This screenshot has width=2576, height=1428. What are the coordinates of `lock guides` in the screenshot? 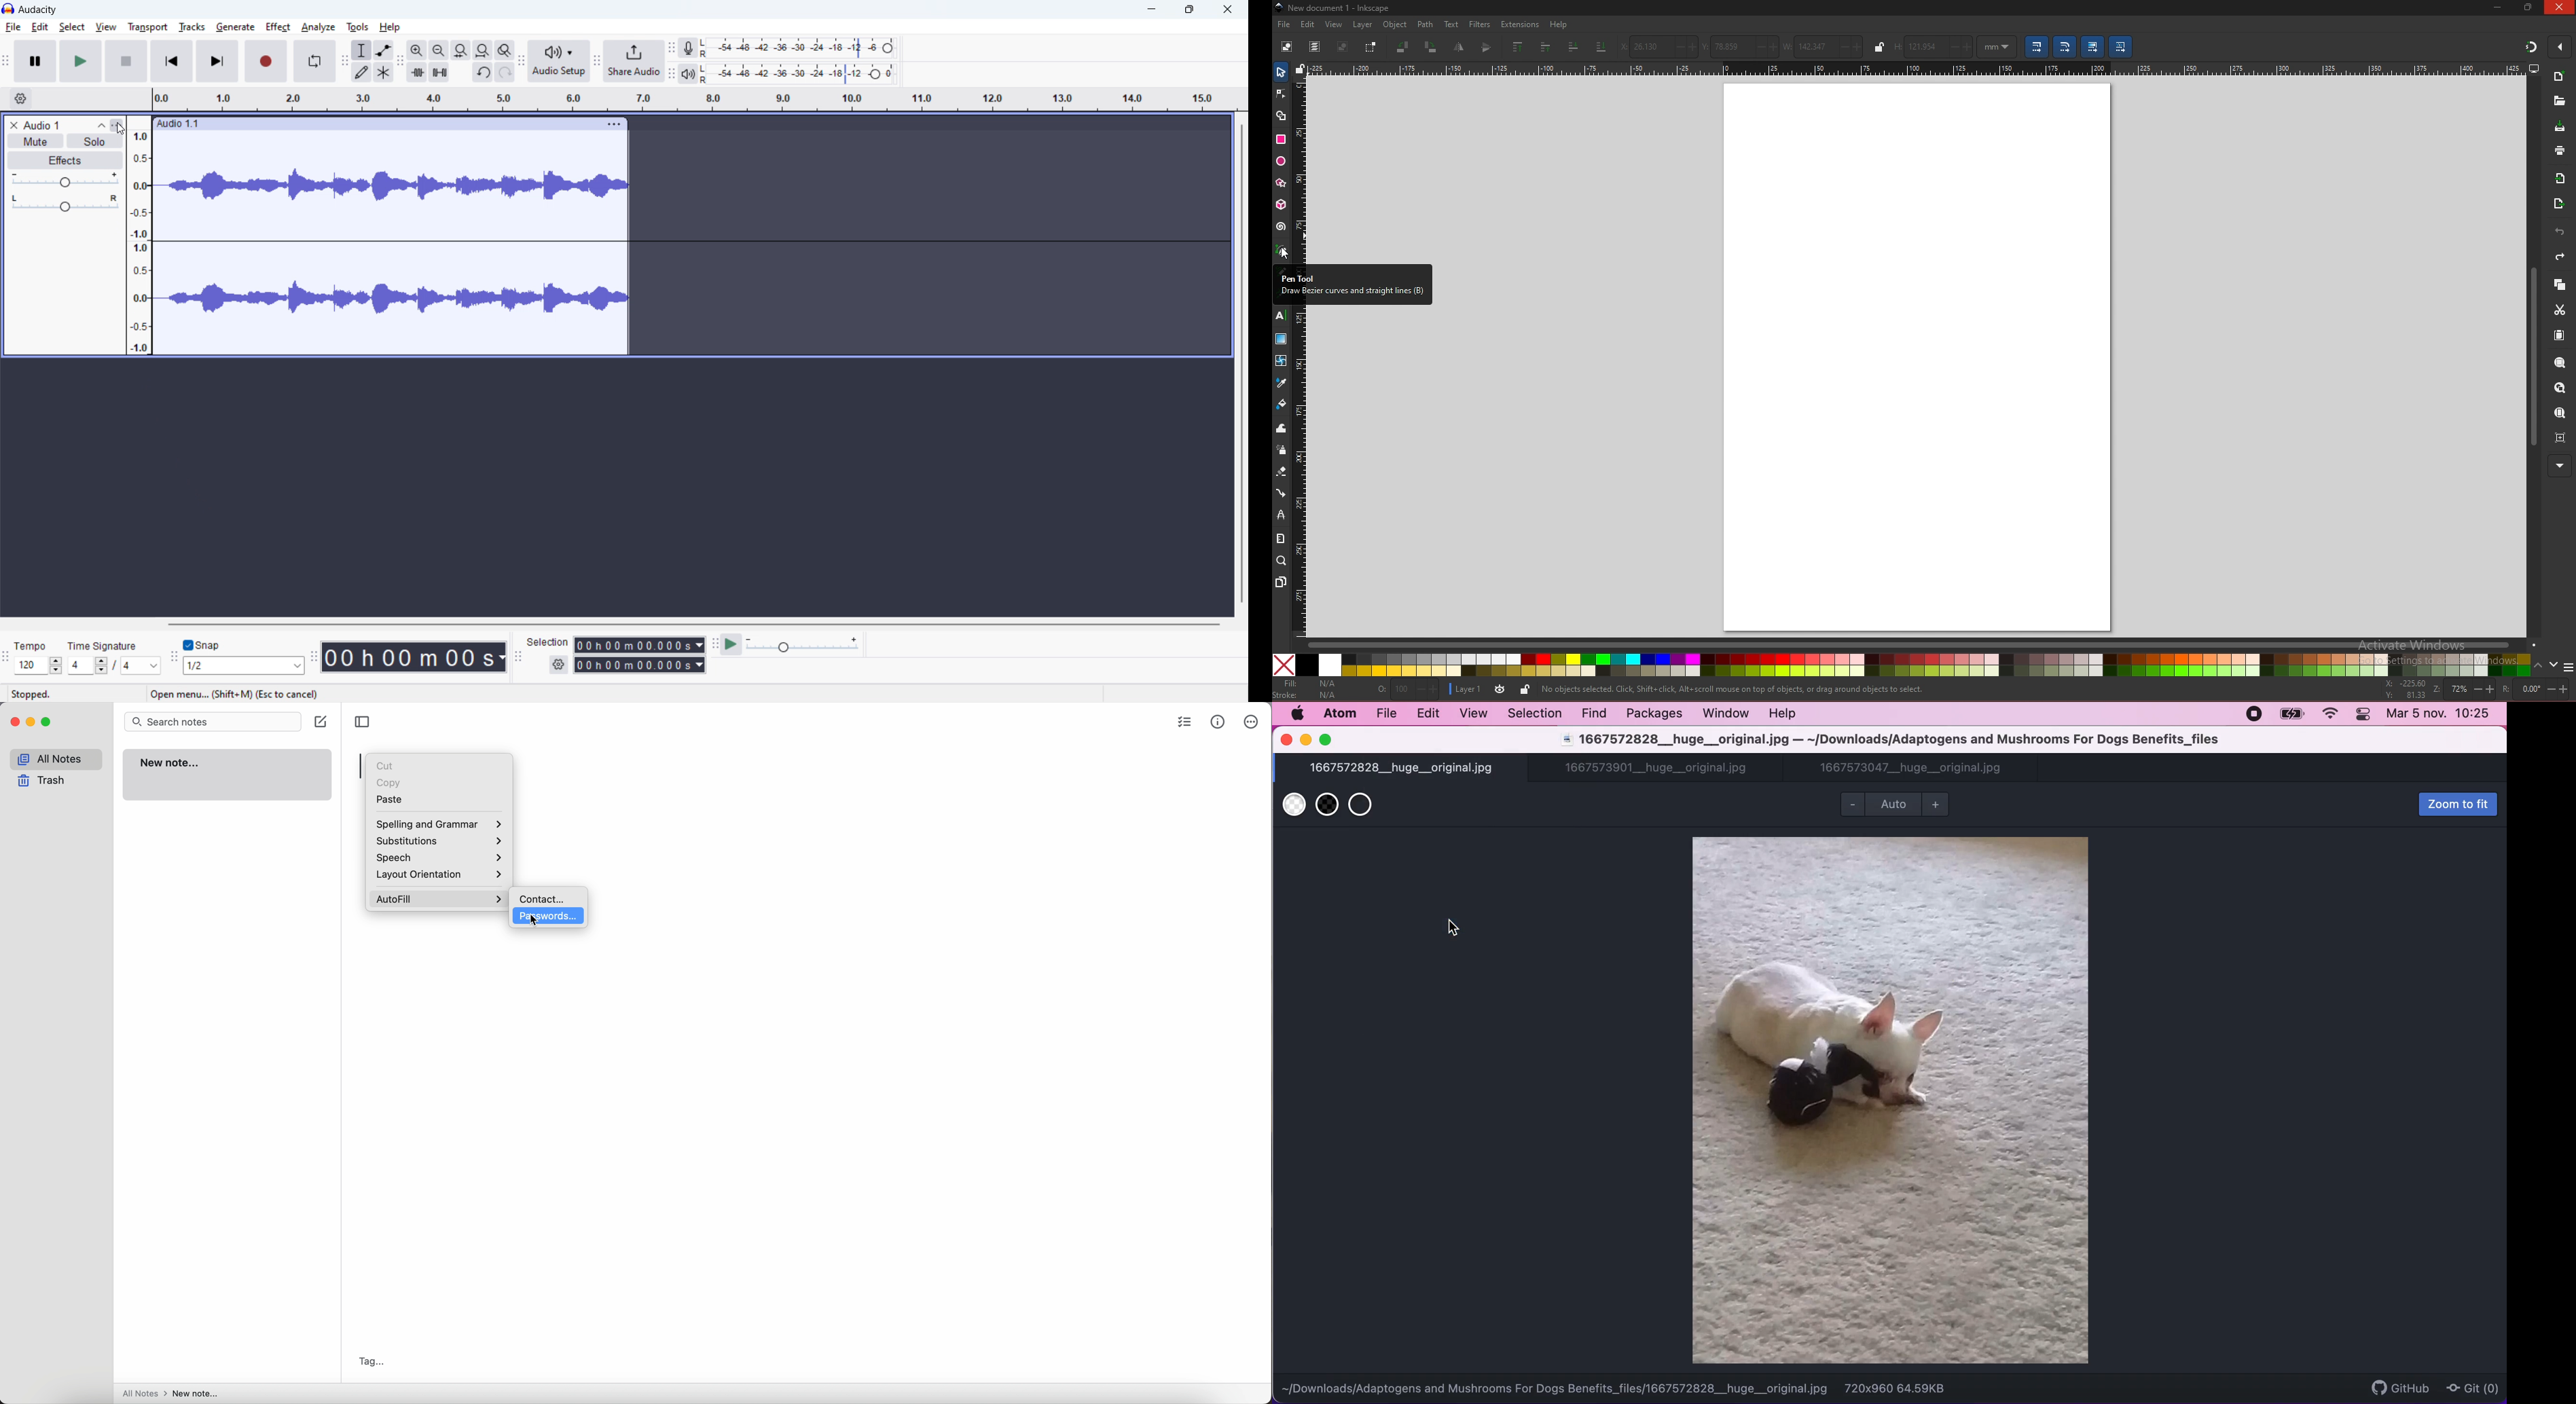 It's located at (1300, 69).